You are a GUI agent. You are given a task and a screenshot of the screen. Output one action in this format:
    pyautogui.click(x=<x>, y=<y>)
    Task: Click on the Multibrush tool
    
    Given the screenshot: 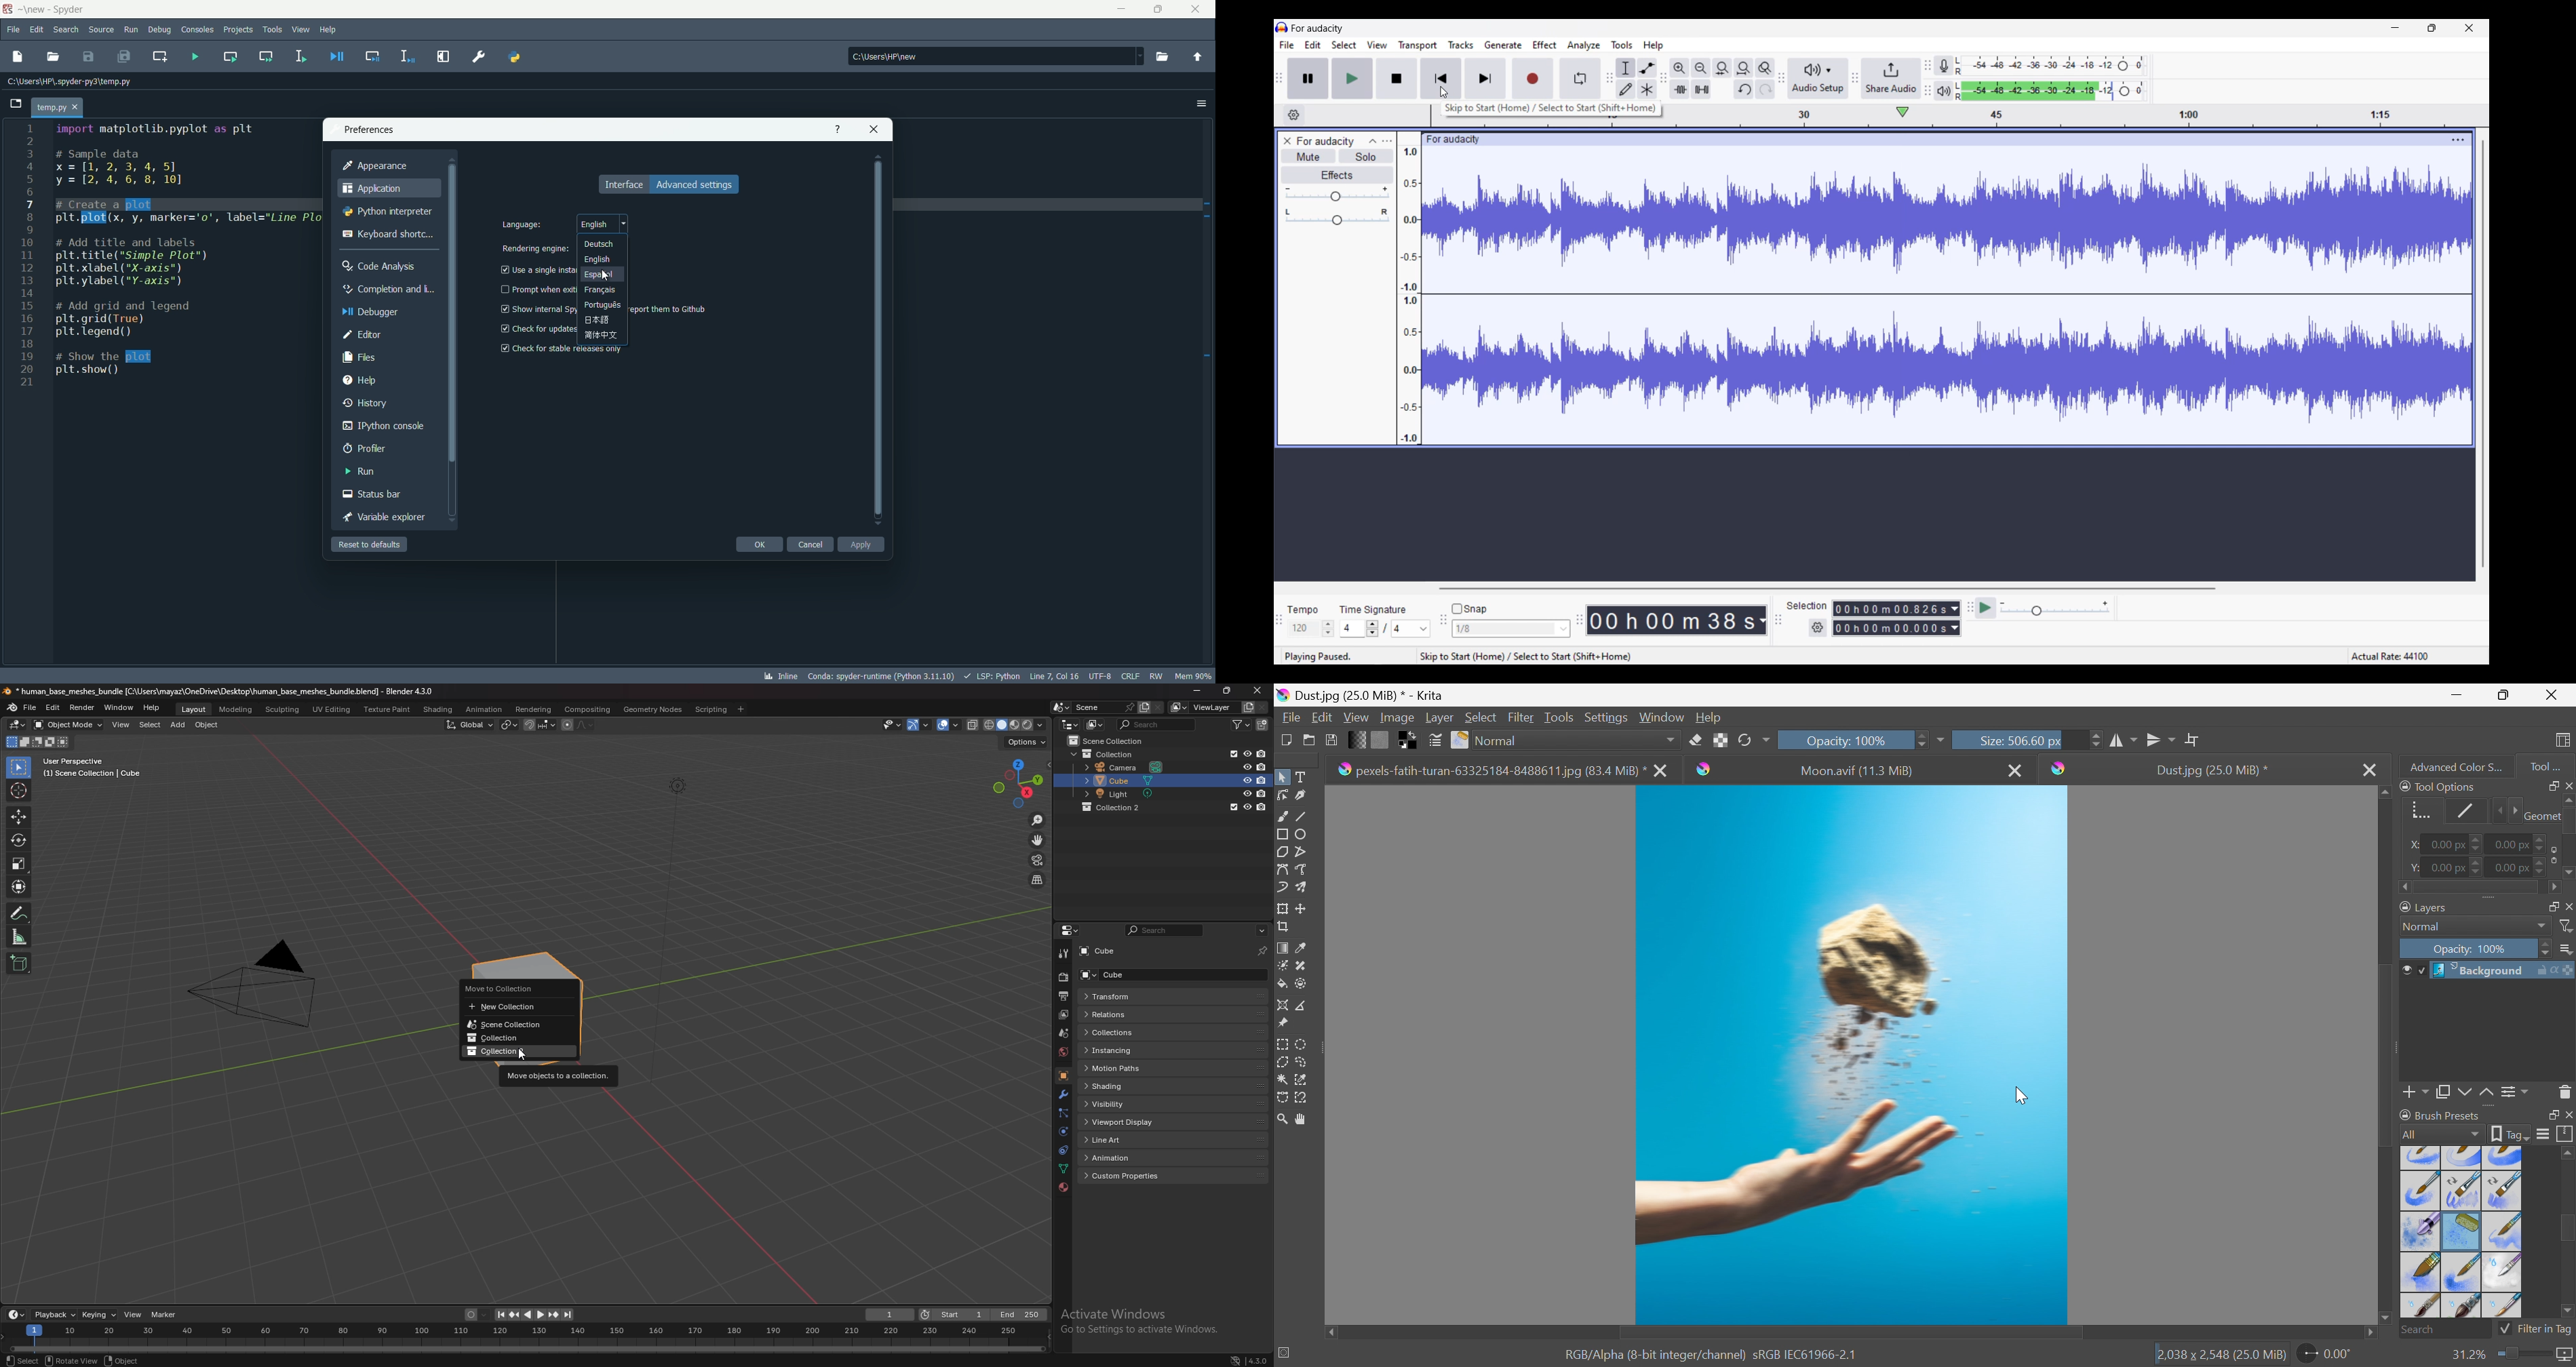 What is the action you would take?
    pyautogui.click(x=1306, y=887)
    